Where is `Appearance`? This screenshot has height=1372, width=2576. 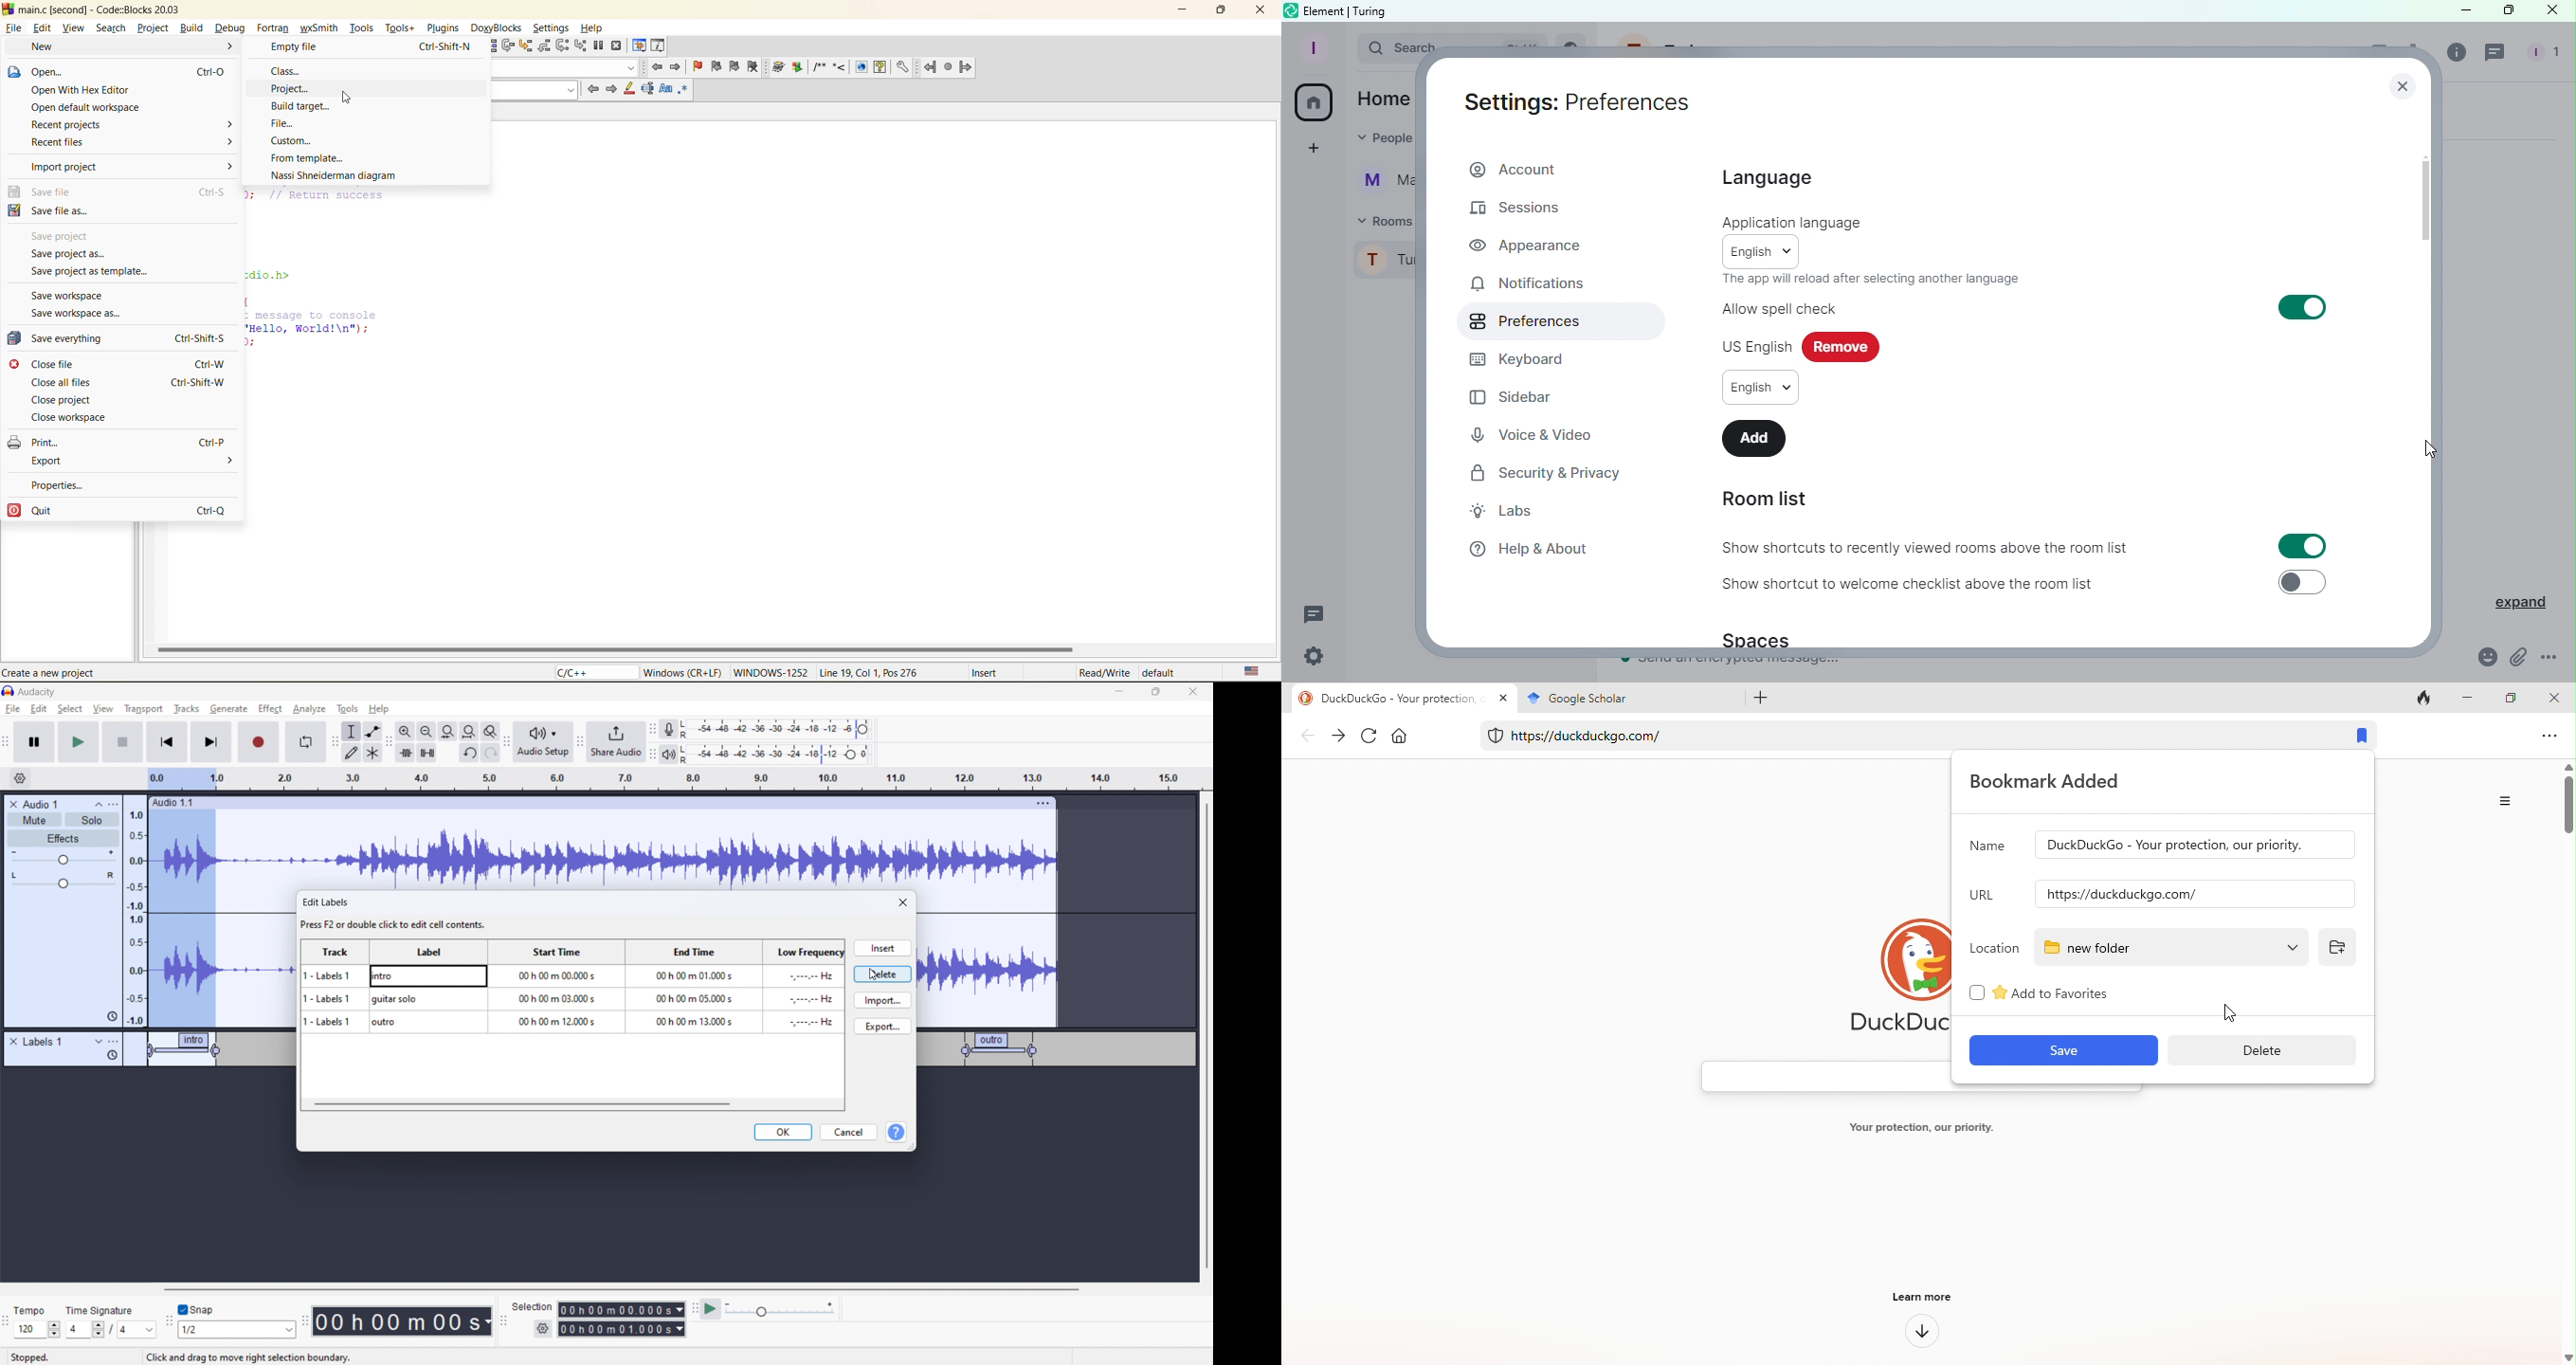 Appearance is located at coordinates (1528, 246).